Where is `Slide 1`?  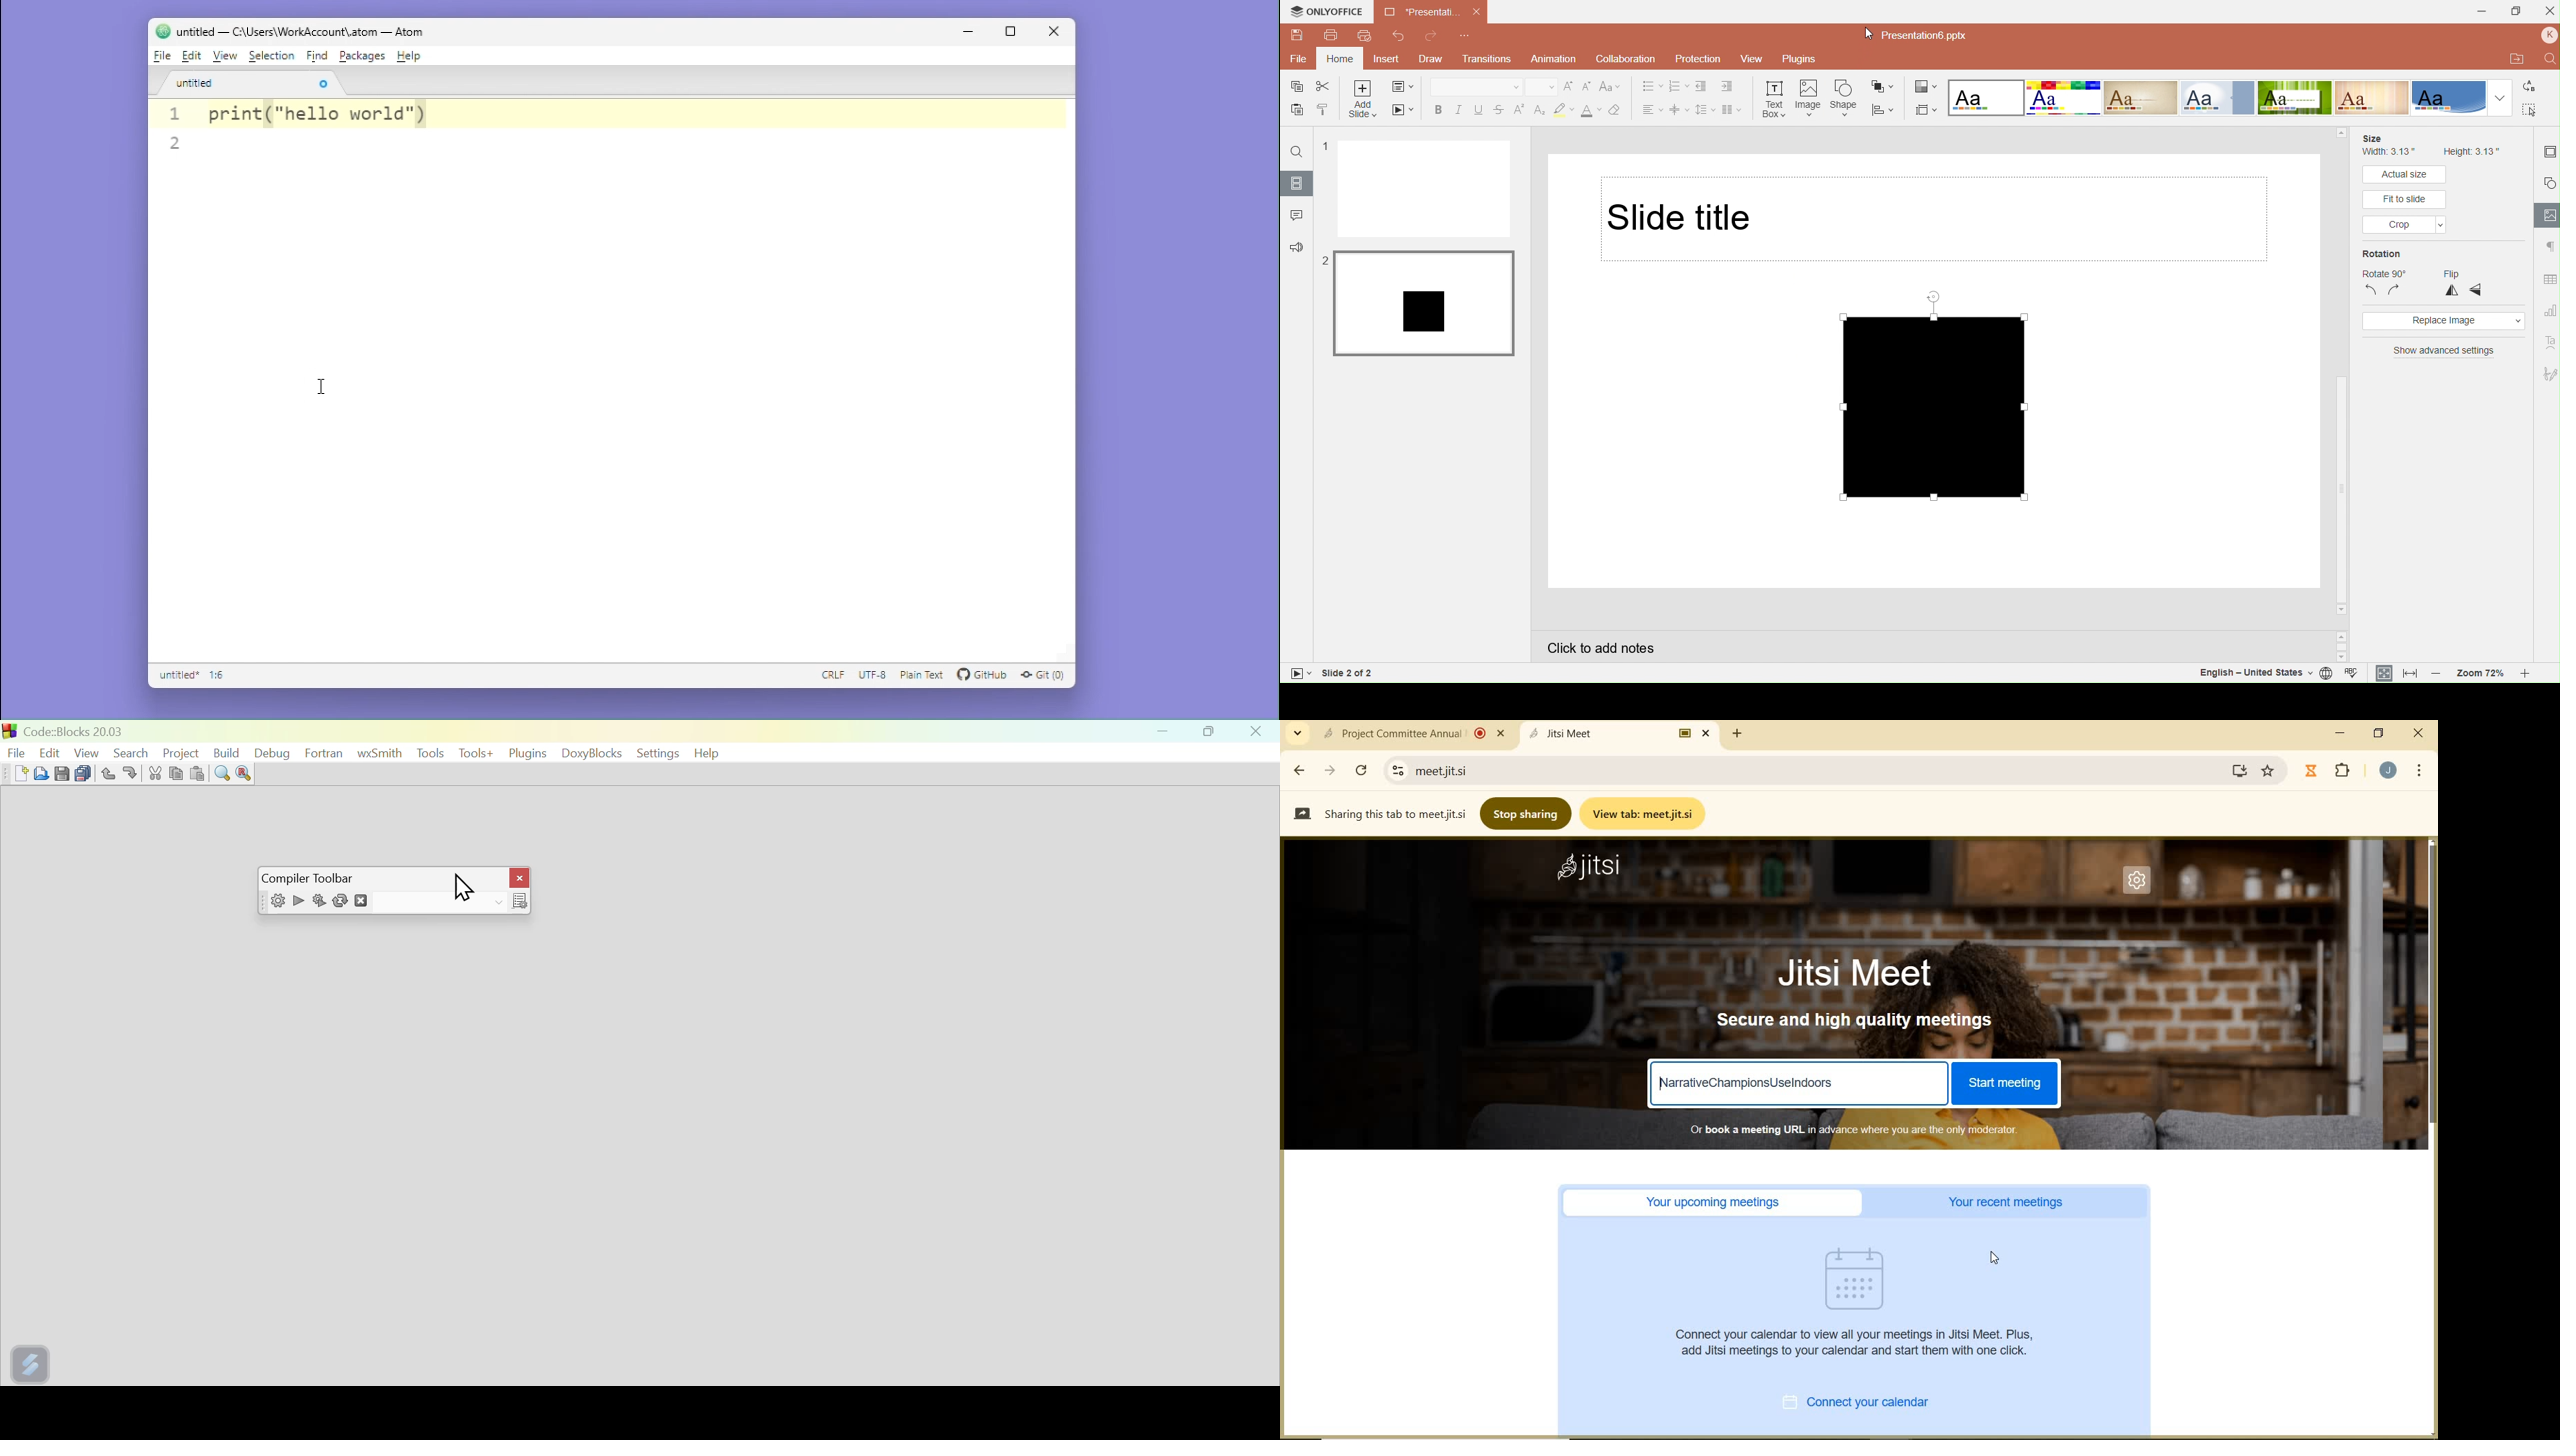
Slide 1 is located at coordinates (1425, 189).